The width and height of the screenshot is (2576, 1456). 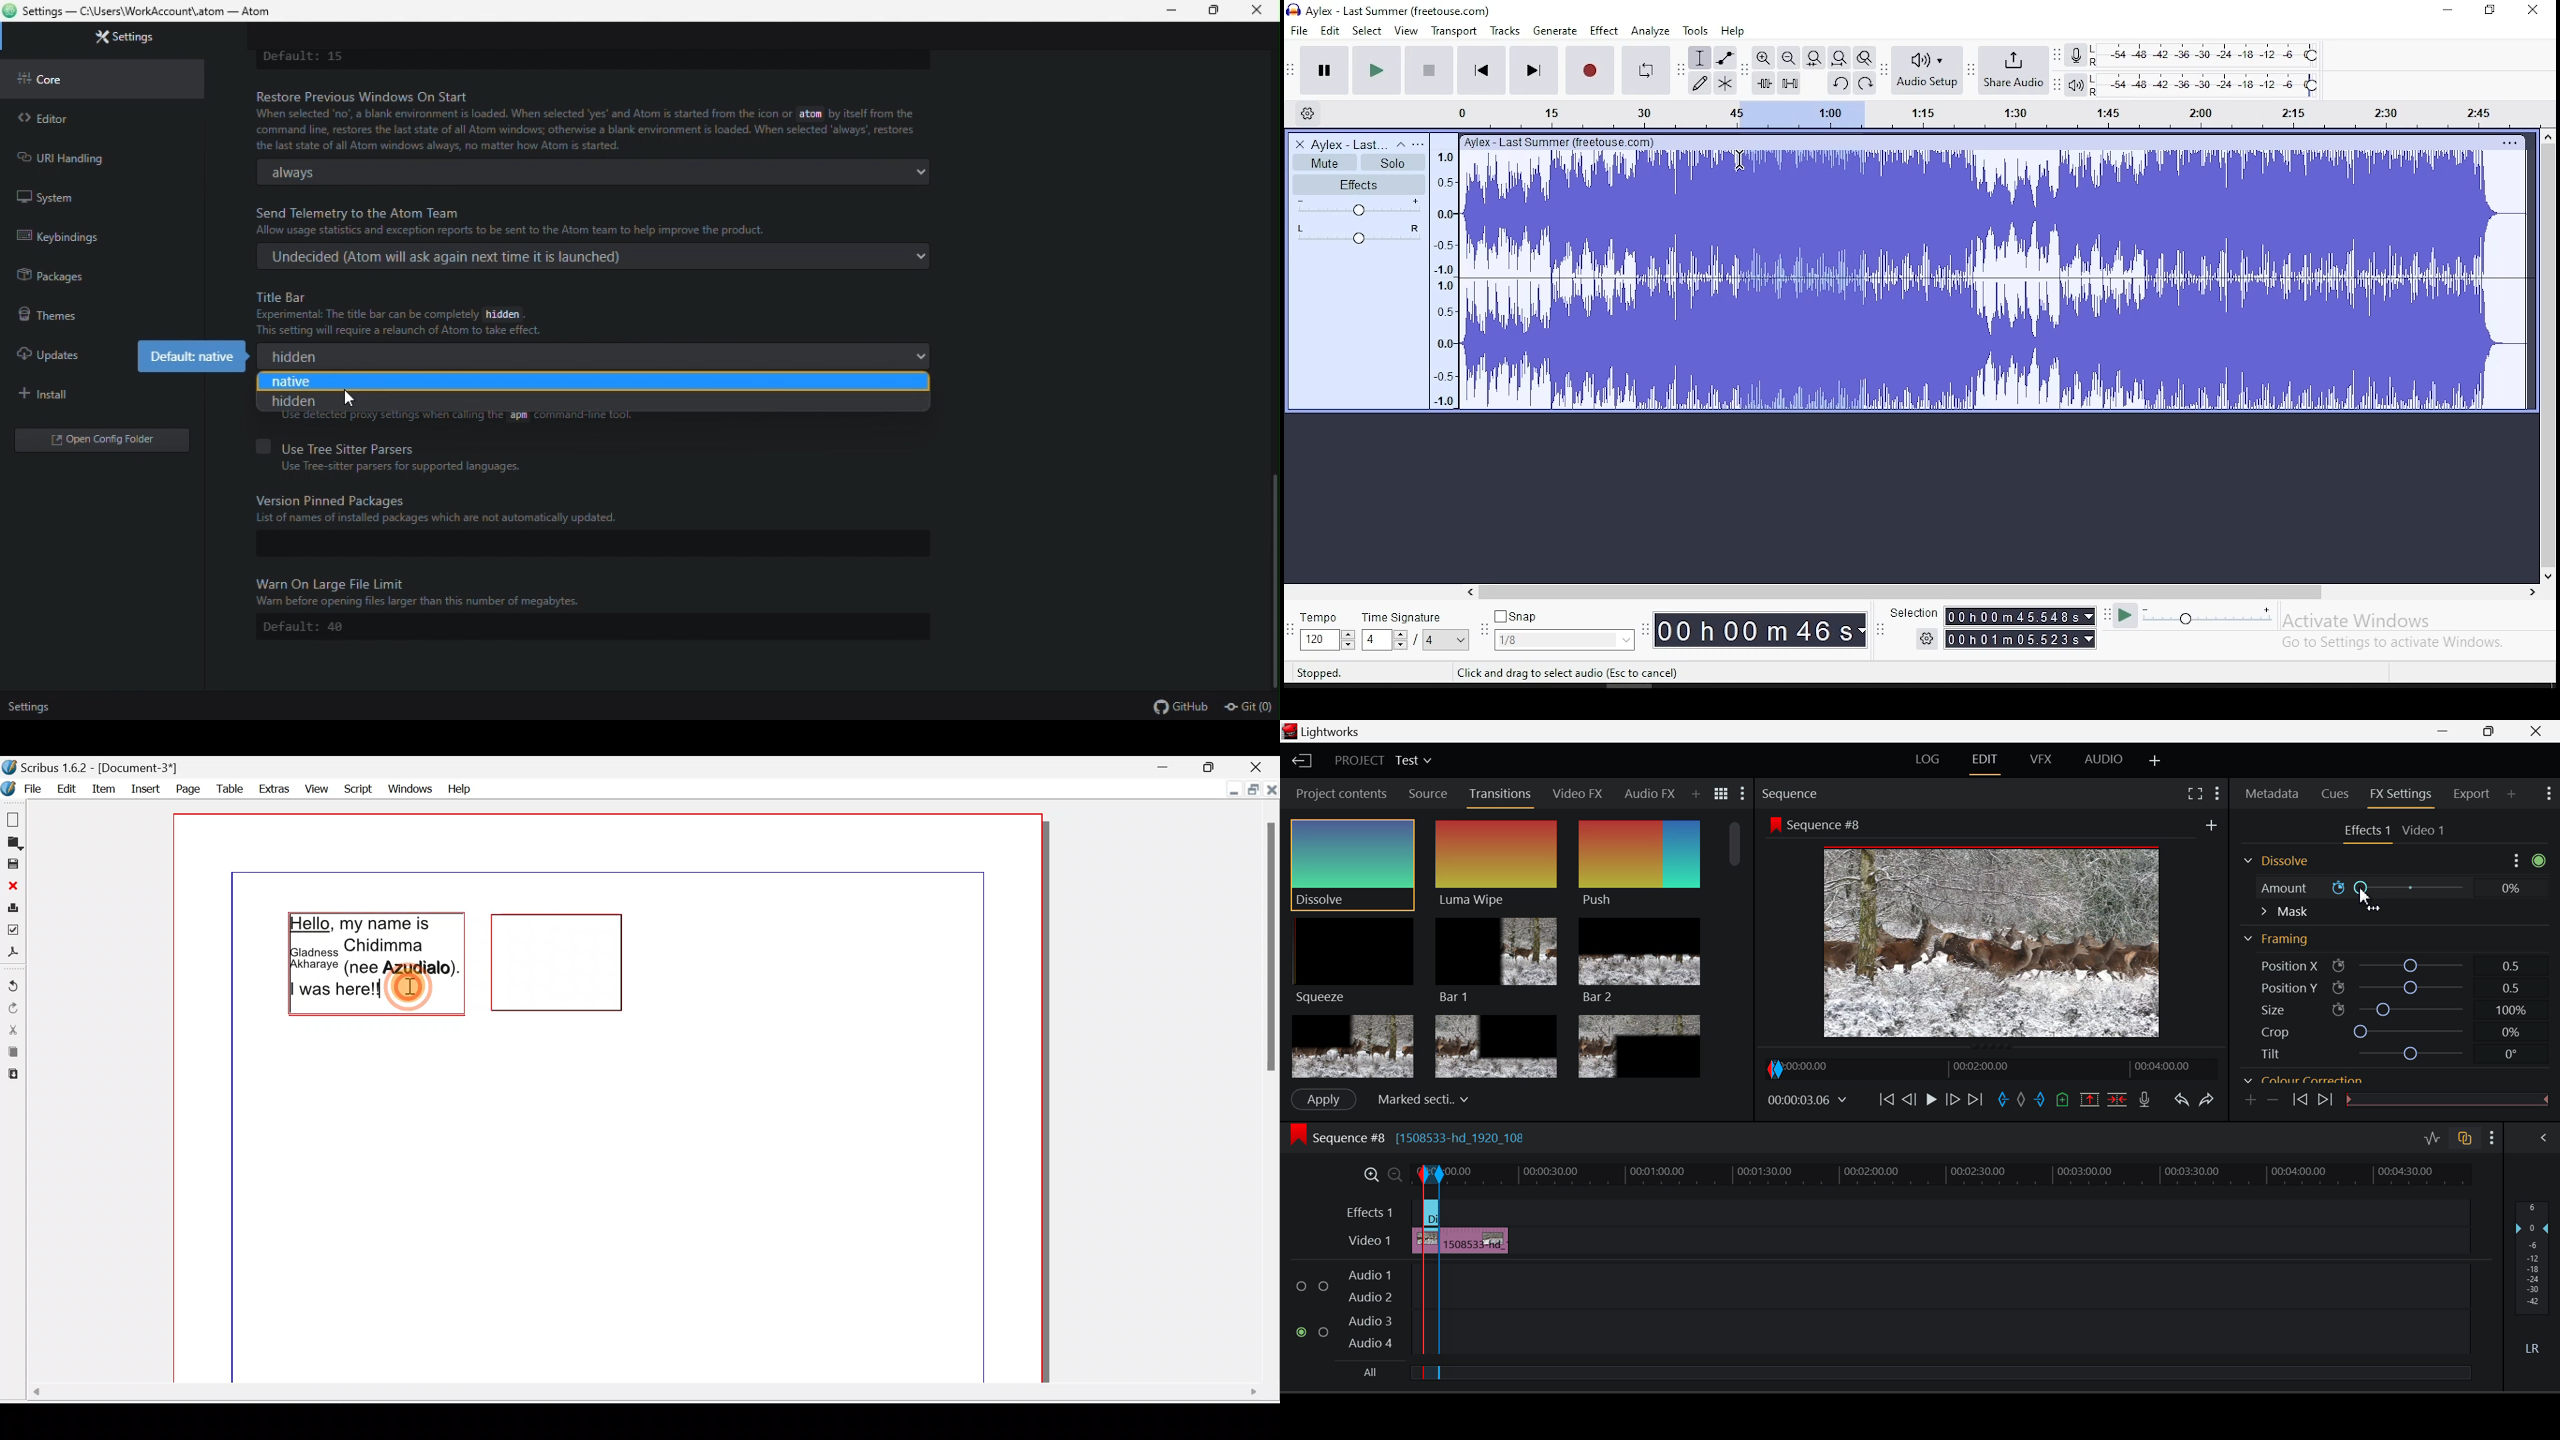 What do you see at coordinates (1807, 1100) in the screenshot?
I see `Frame Time` at bounding box center [1807, 1100].